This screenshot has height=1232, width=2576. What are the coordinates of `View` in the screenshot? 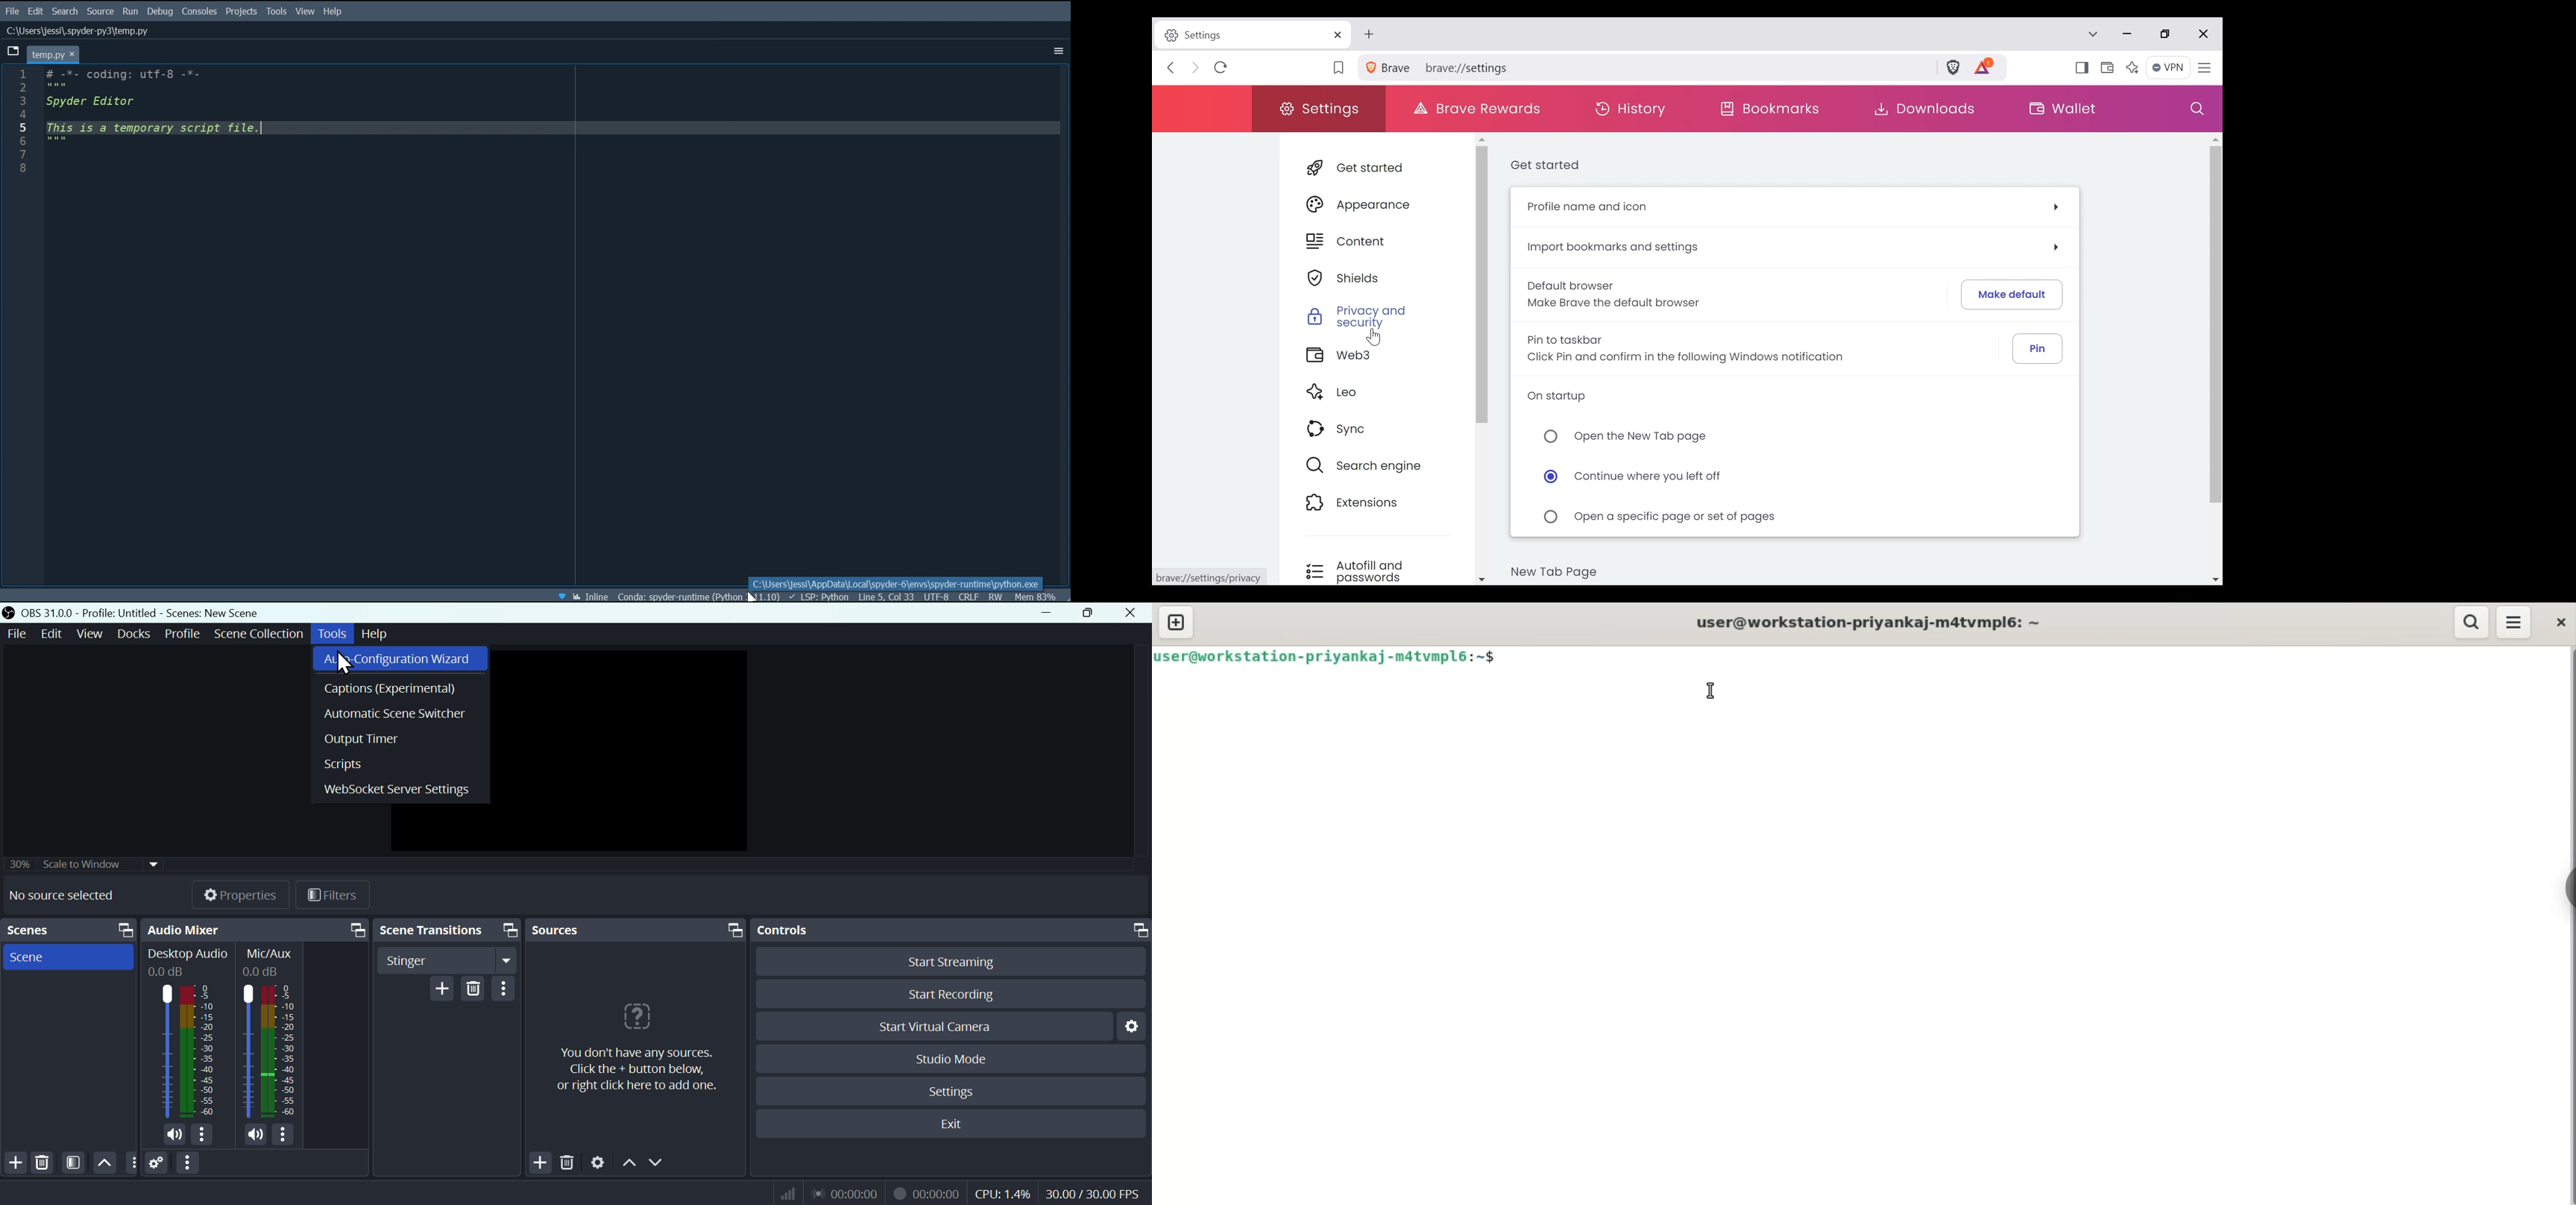 It's located at (306, 12).